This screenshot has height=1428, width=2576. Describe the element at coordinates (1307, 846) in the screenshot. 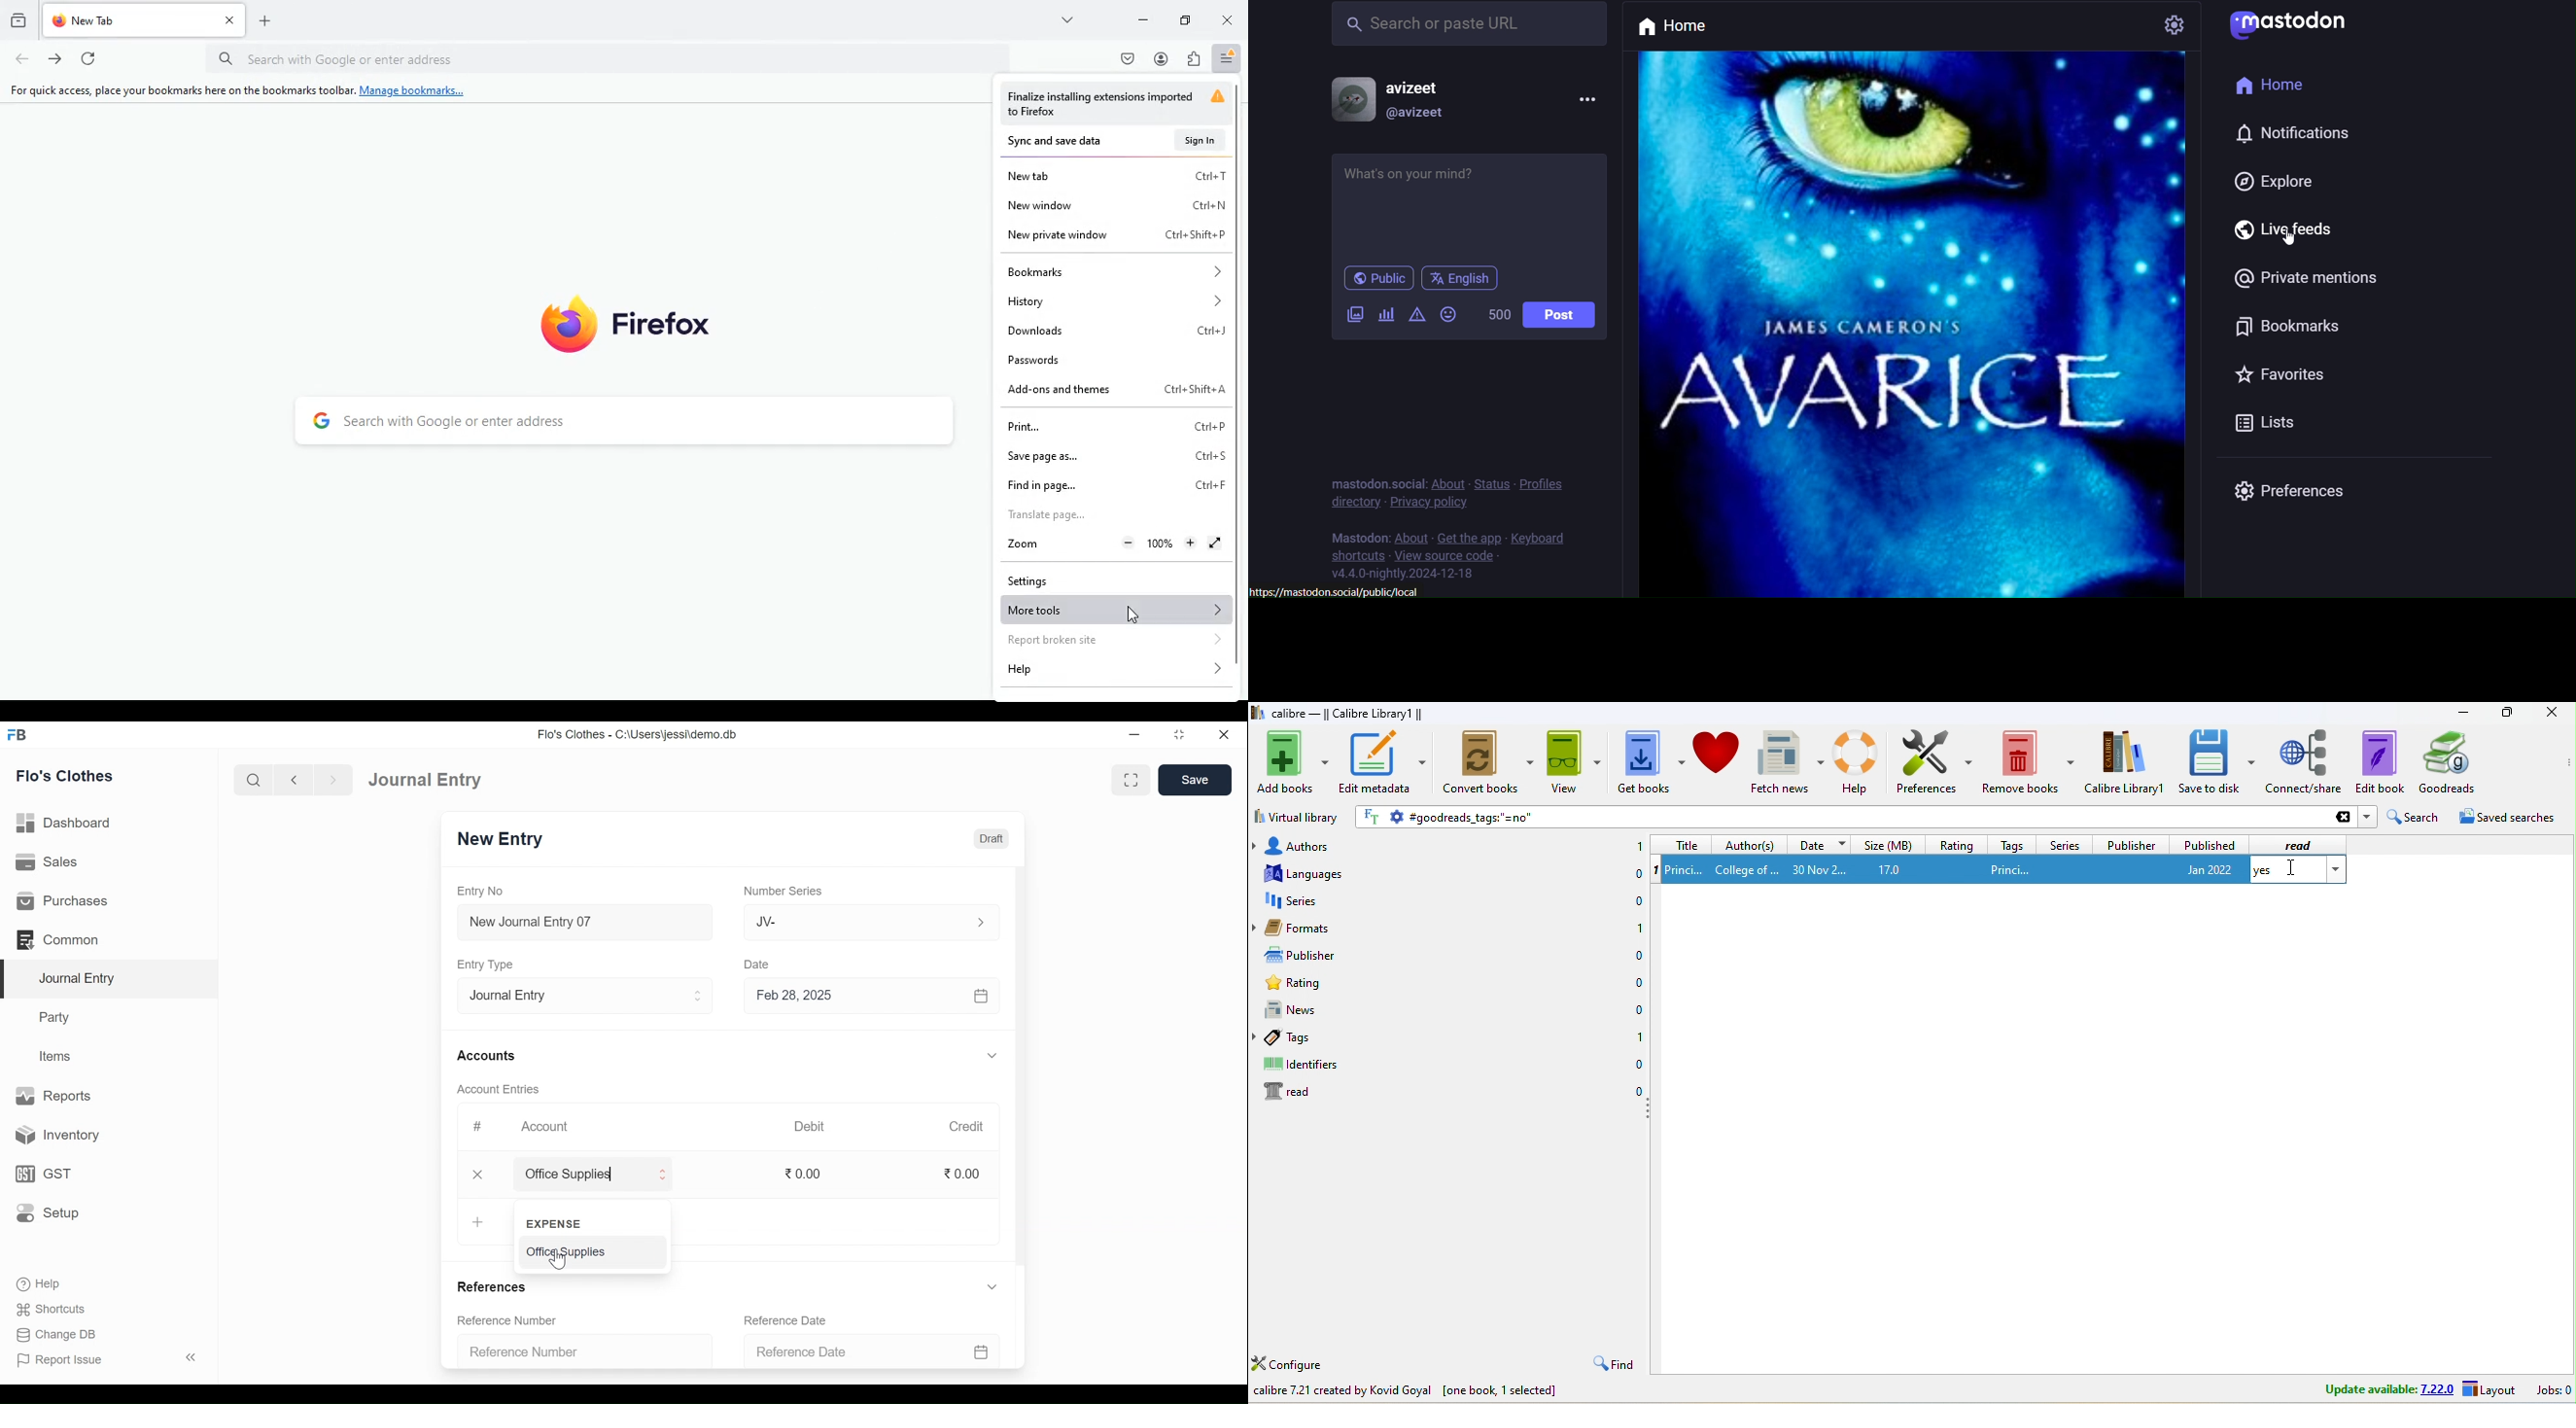

I see `authors` at that location.